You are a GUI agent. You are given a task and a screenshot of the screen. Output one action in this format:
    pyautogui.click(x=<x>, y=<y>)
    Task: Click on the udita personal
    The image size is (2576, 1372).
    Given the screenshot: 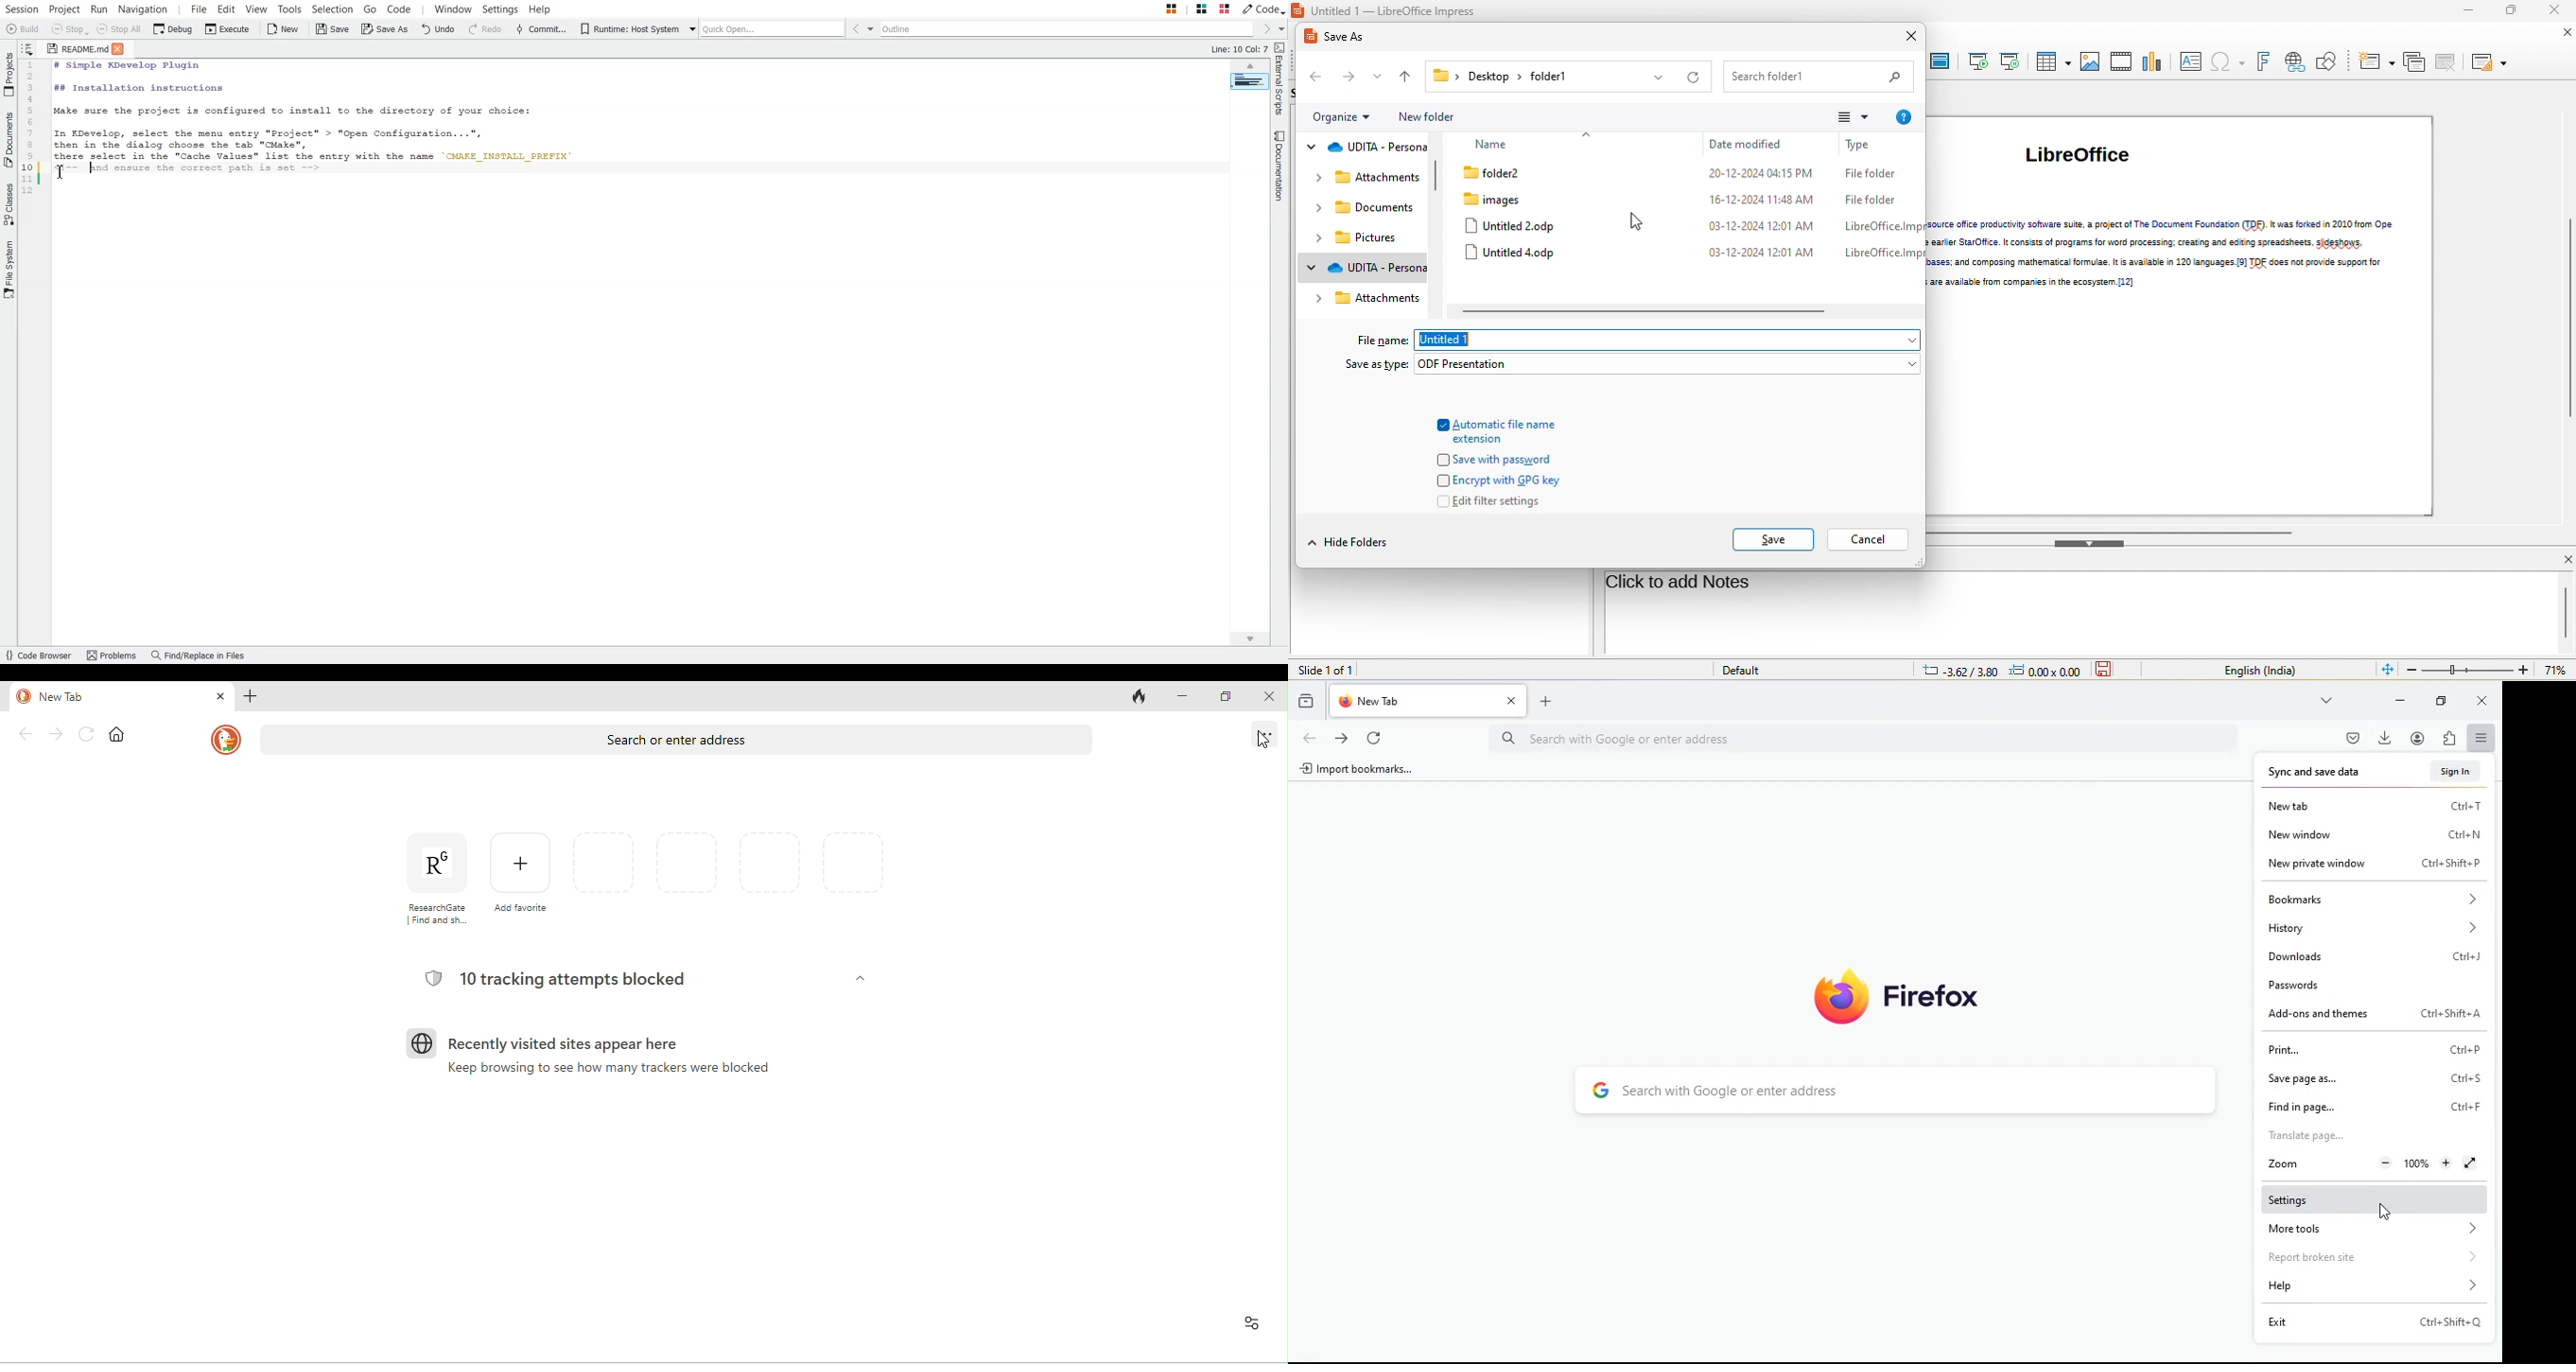 What is the action you would take?
    pyautogui.click(x=1368, y=147)
    